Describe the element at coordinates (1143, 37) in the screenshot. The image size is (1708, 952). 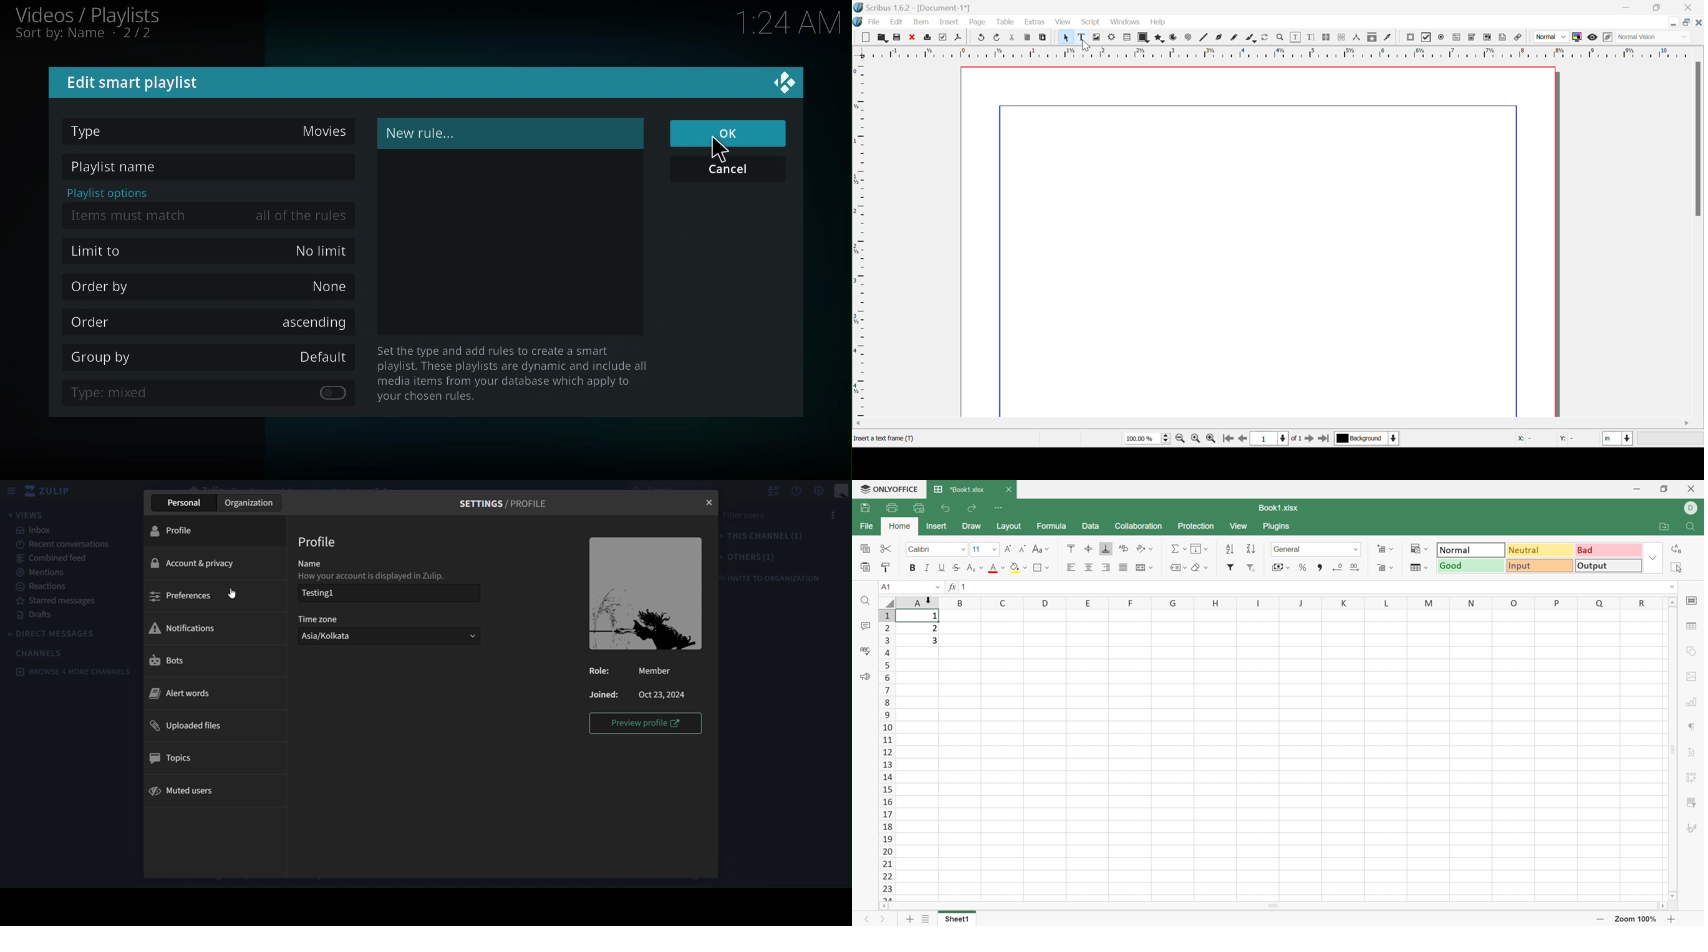
I see `Shapes` at that location.